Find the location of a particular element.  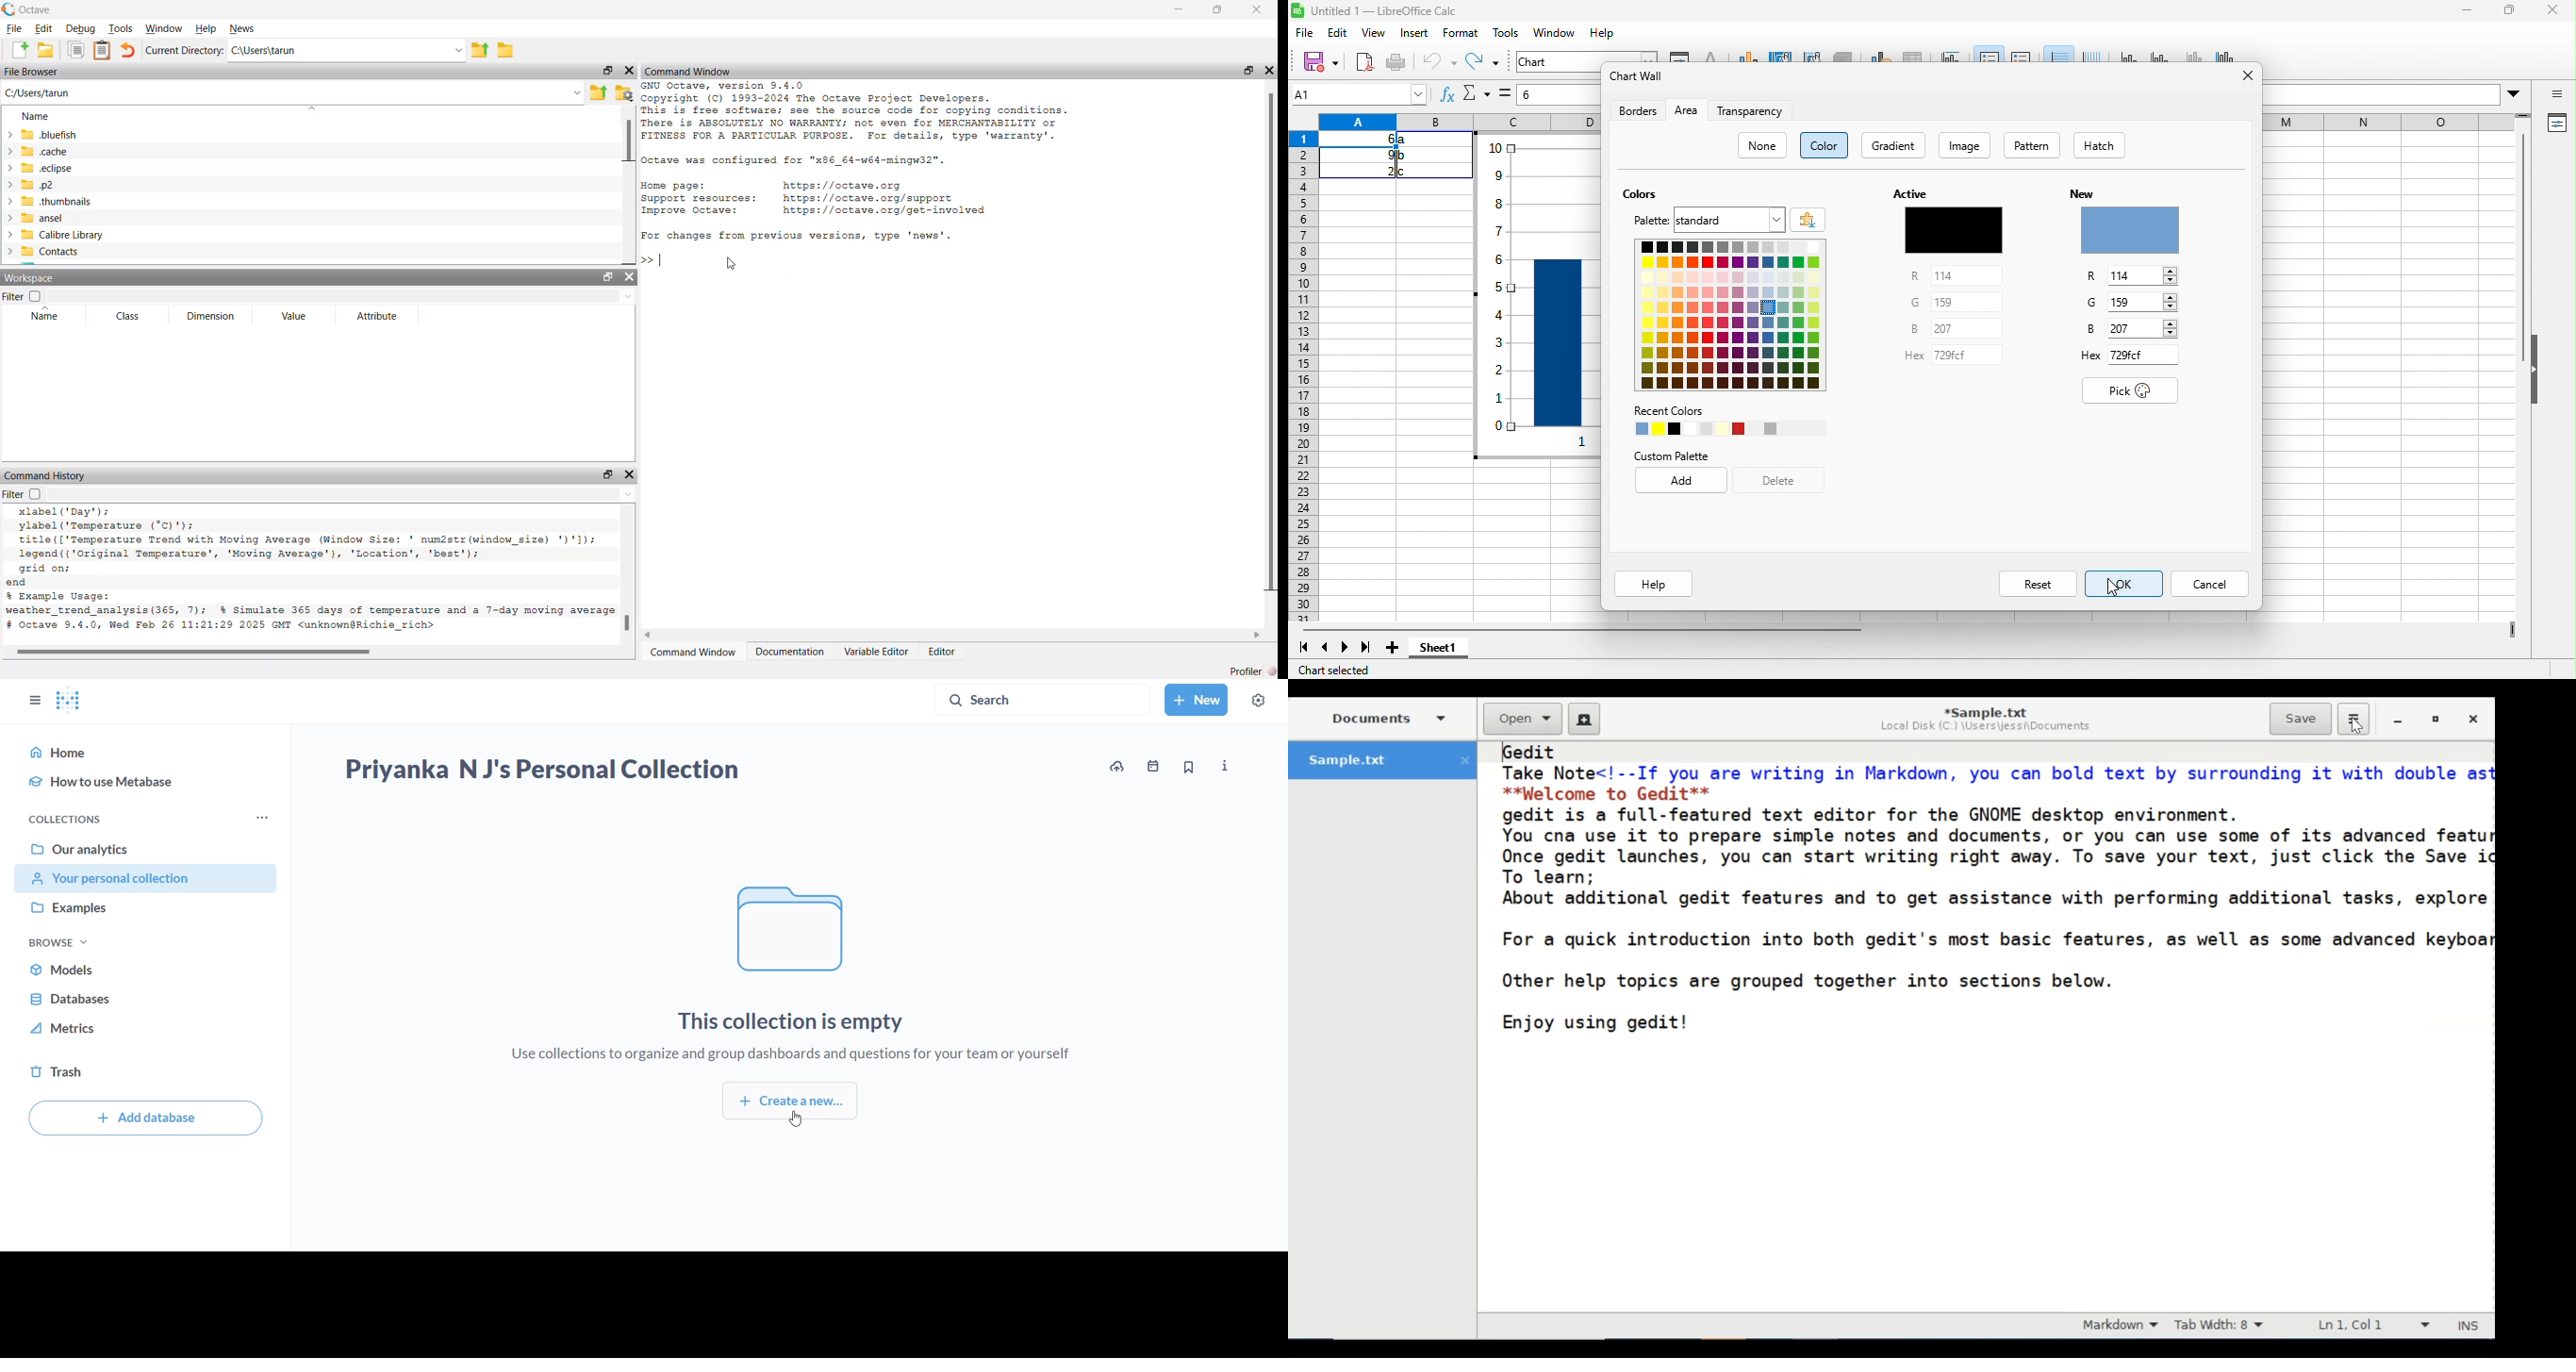

Octave is located at coordinates (31, 9).